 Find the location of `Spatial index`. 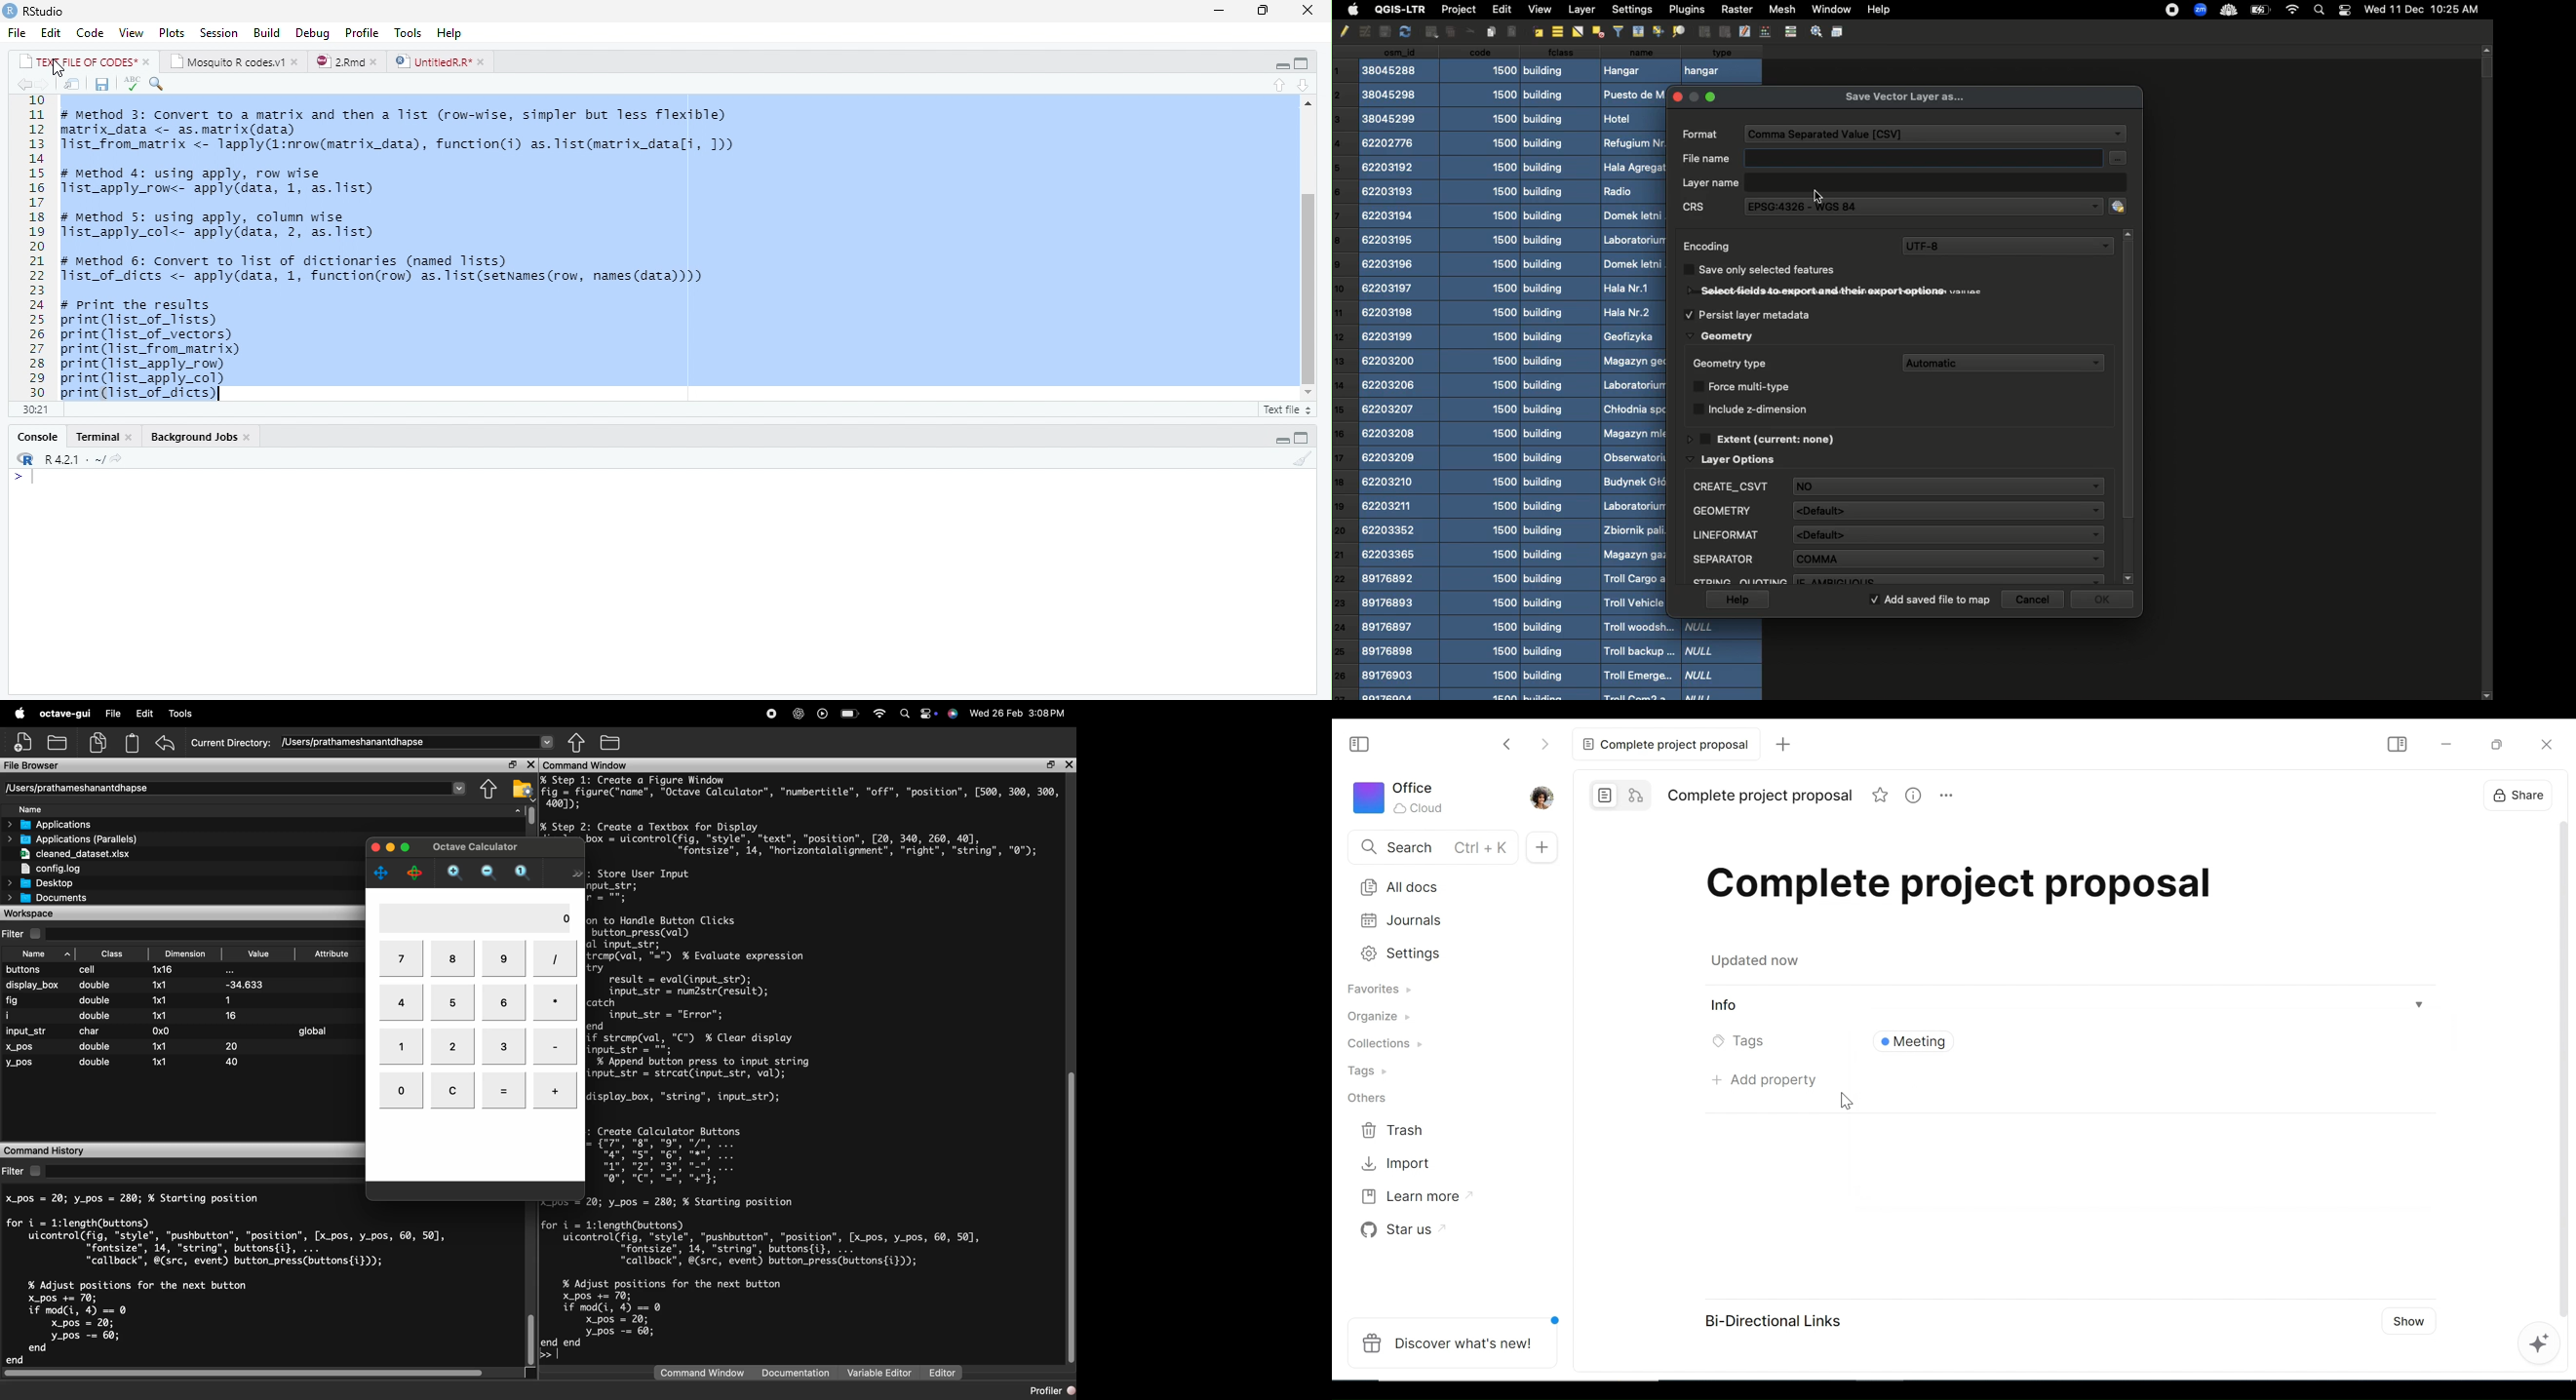

Spatial index is located at coordinates (1897, 577).